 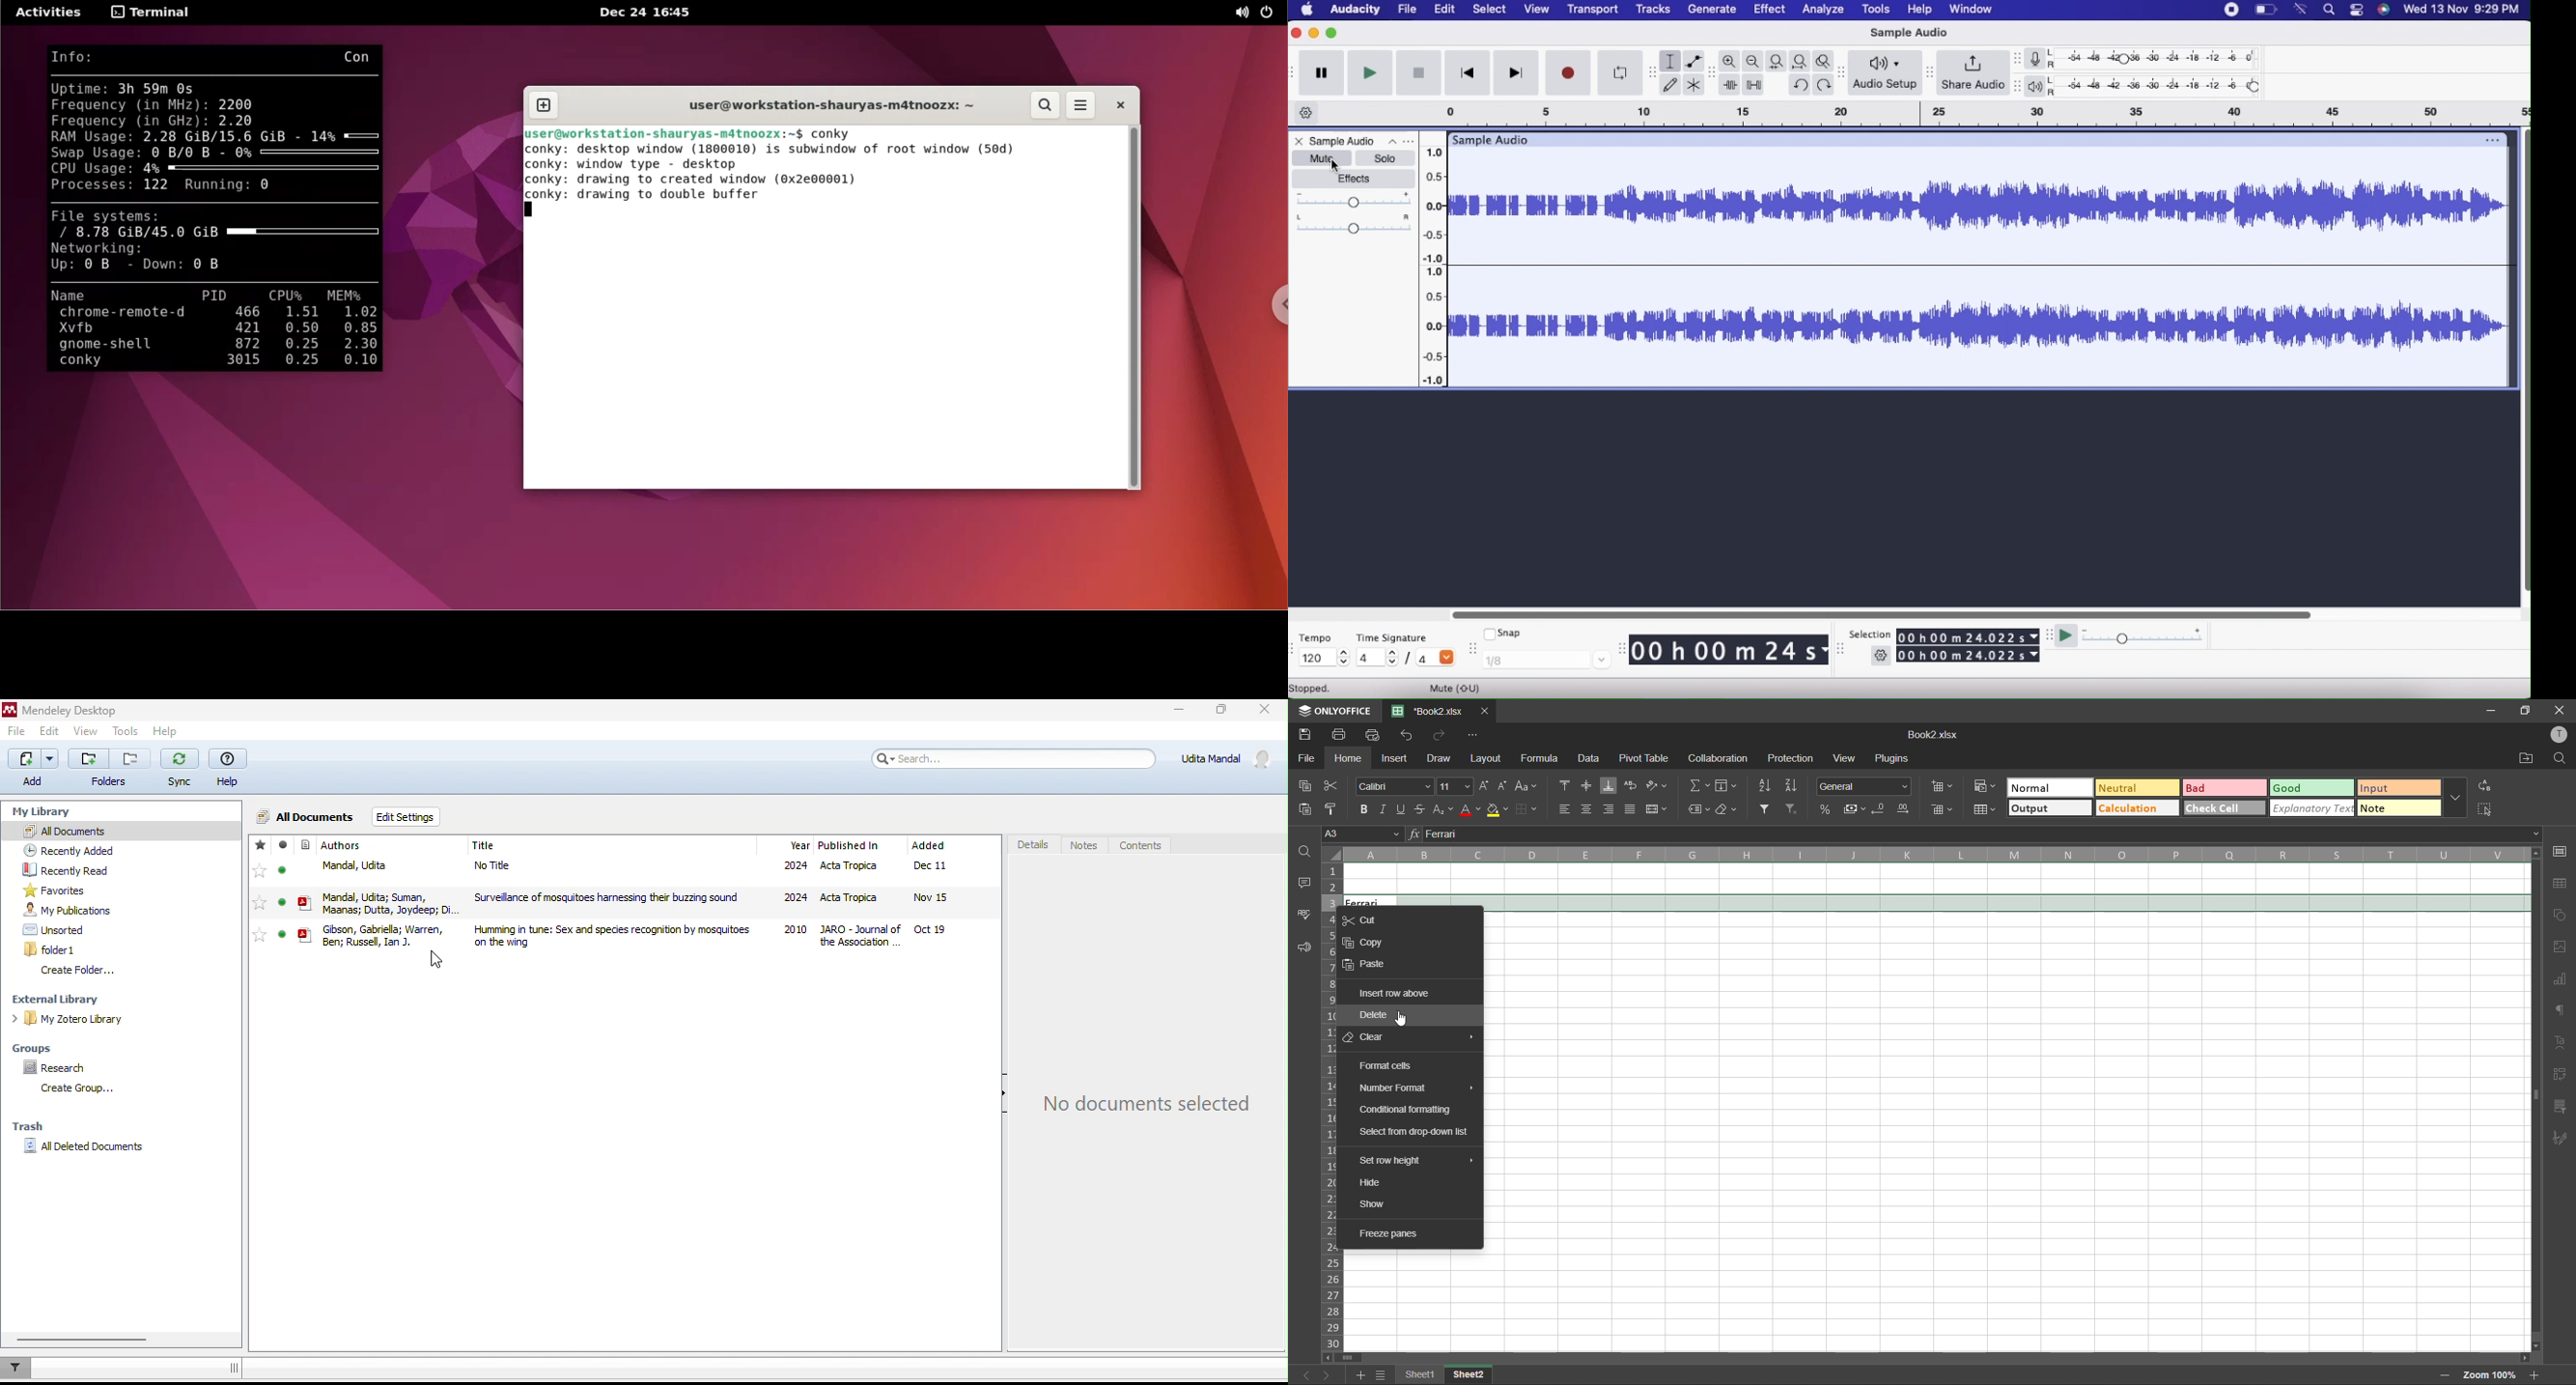 What do you see at coordinates (1330, 1374) in the screenshot?
I see `next` at bounding box center [1330, 1374].